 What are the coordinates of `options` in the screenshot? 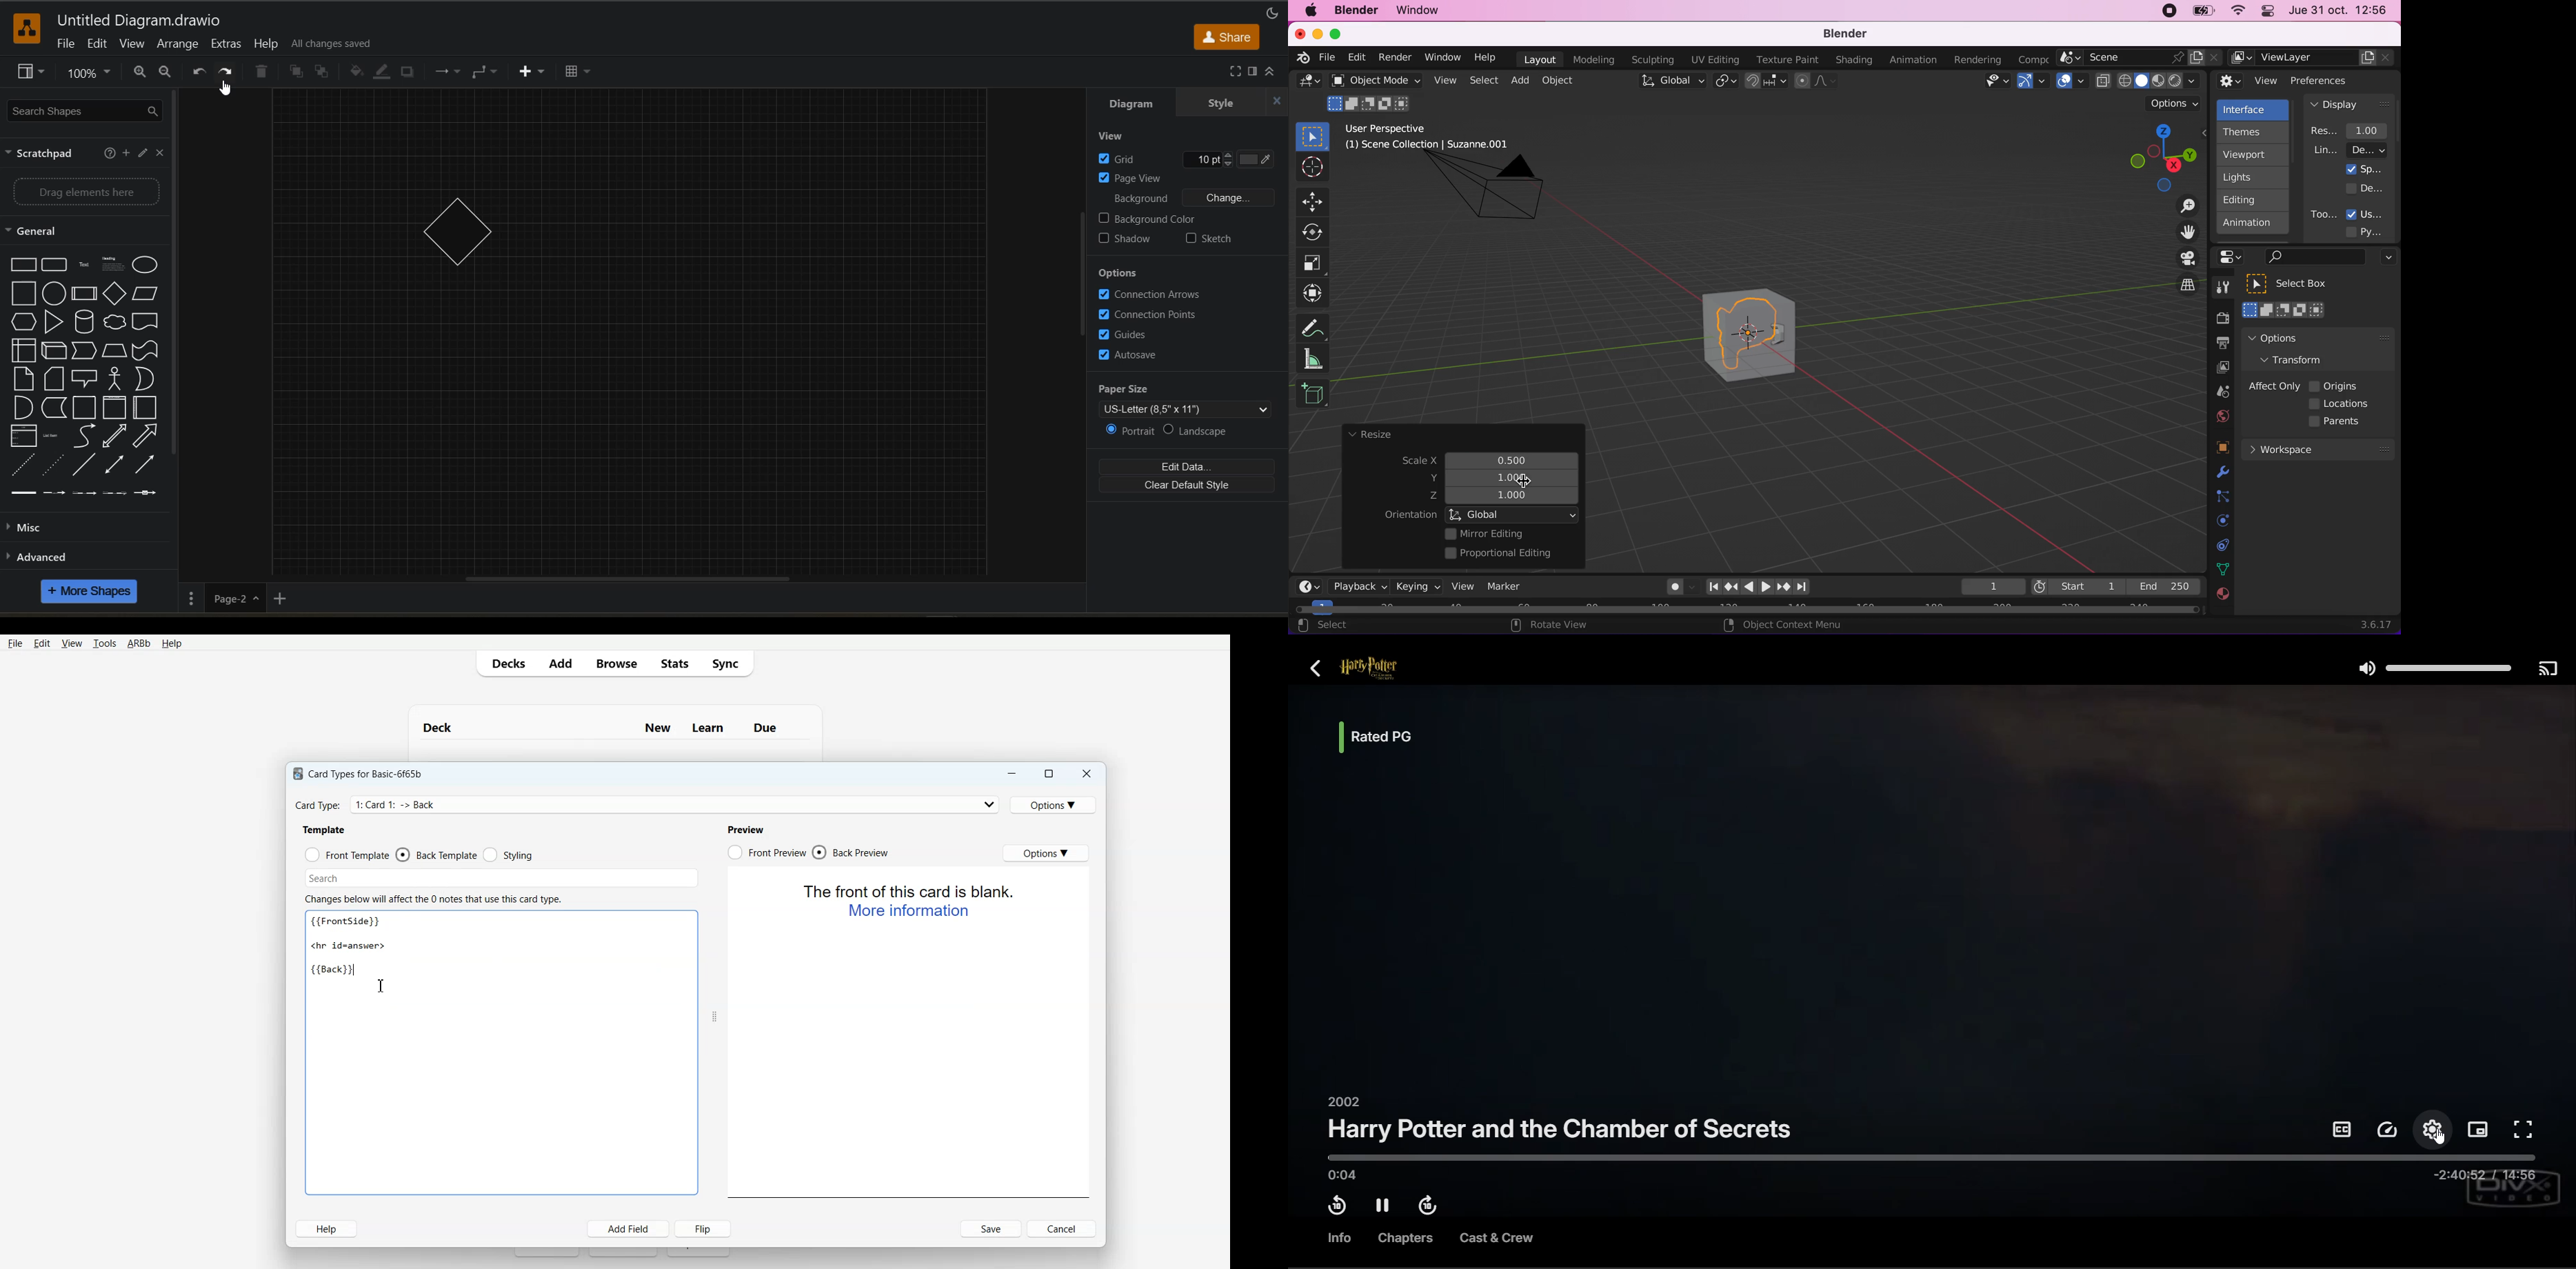 It's located at (2297, 338).